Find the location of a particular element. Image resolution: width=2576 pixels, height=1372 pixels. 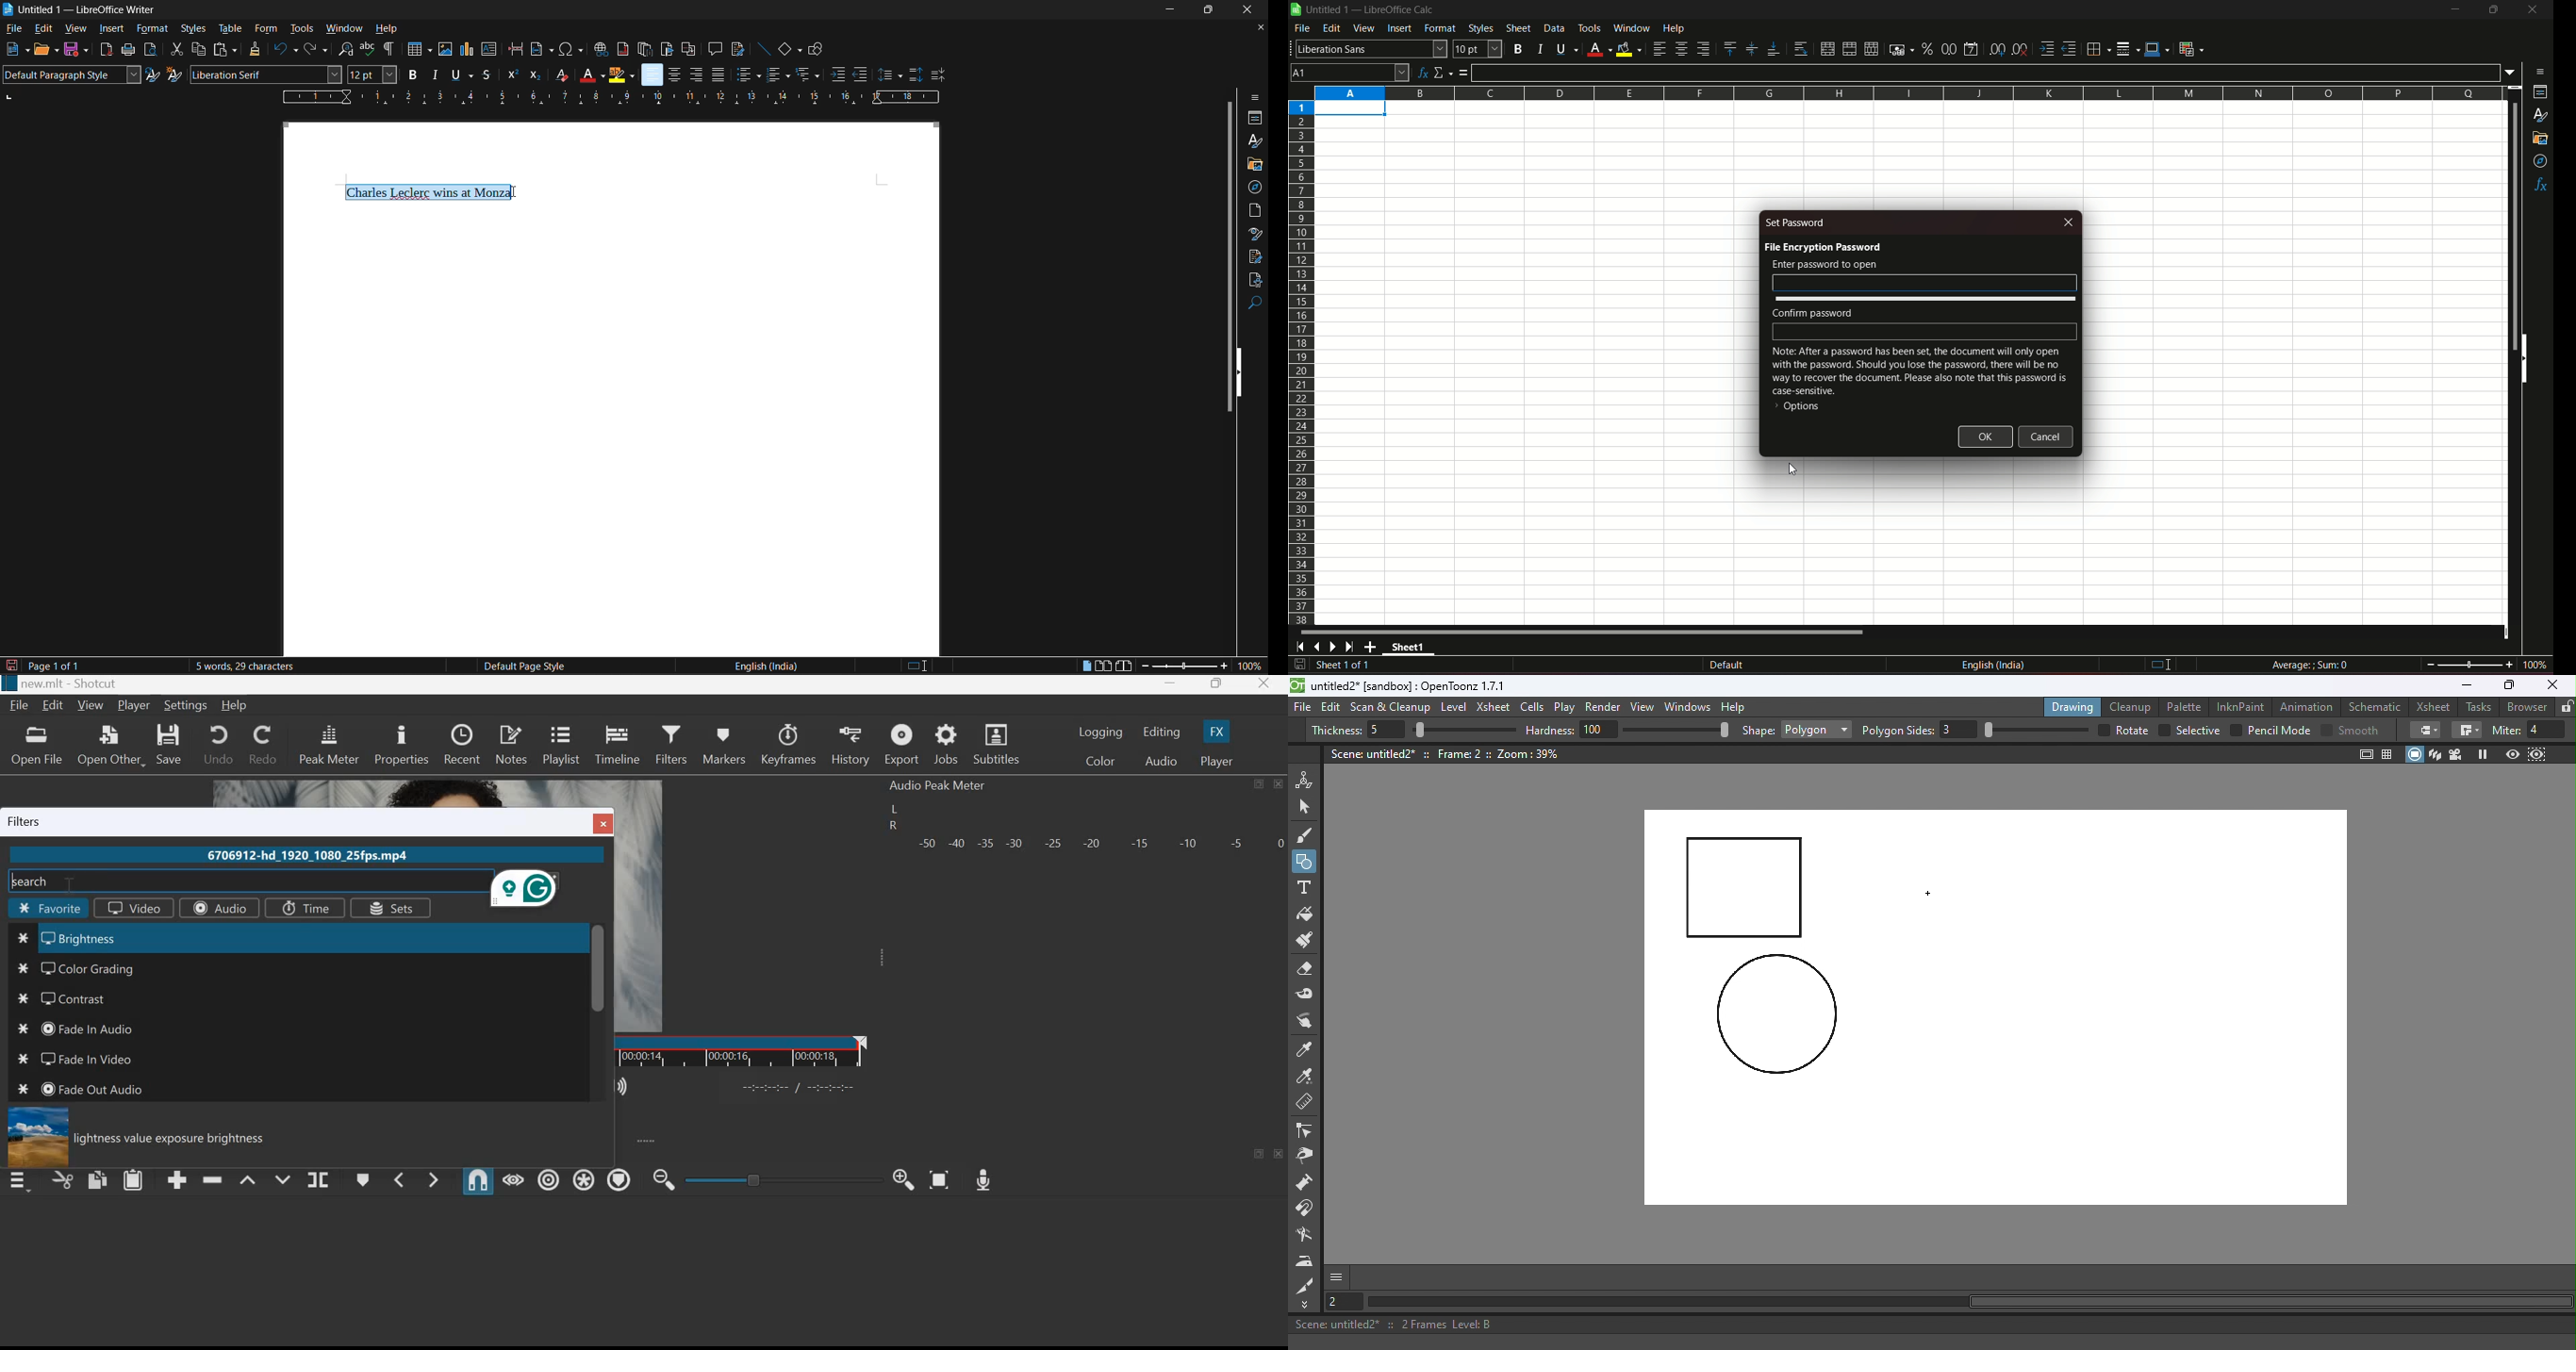

Rectangle  is located at coordinates (1816, 730).